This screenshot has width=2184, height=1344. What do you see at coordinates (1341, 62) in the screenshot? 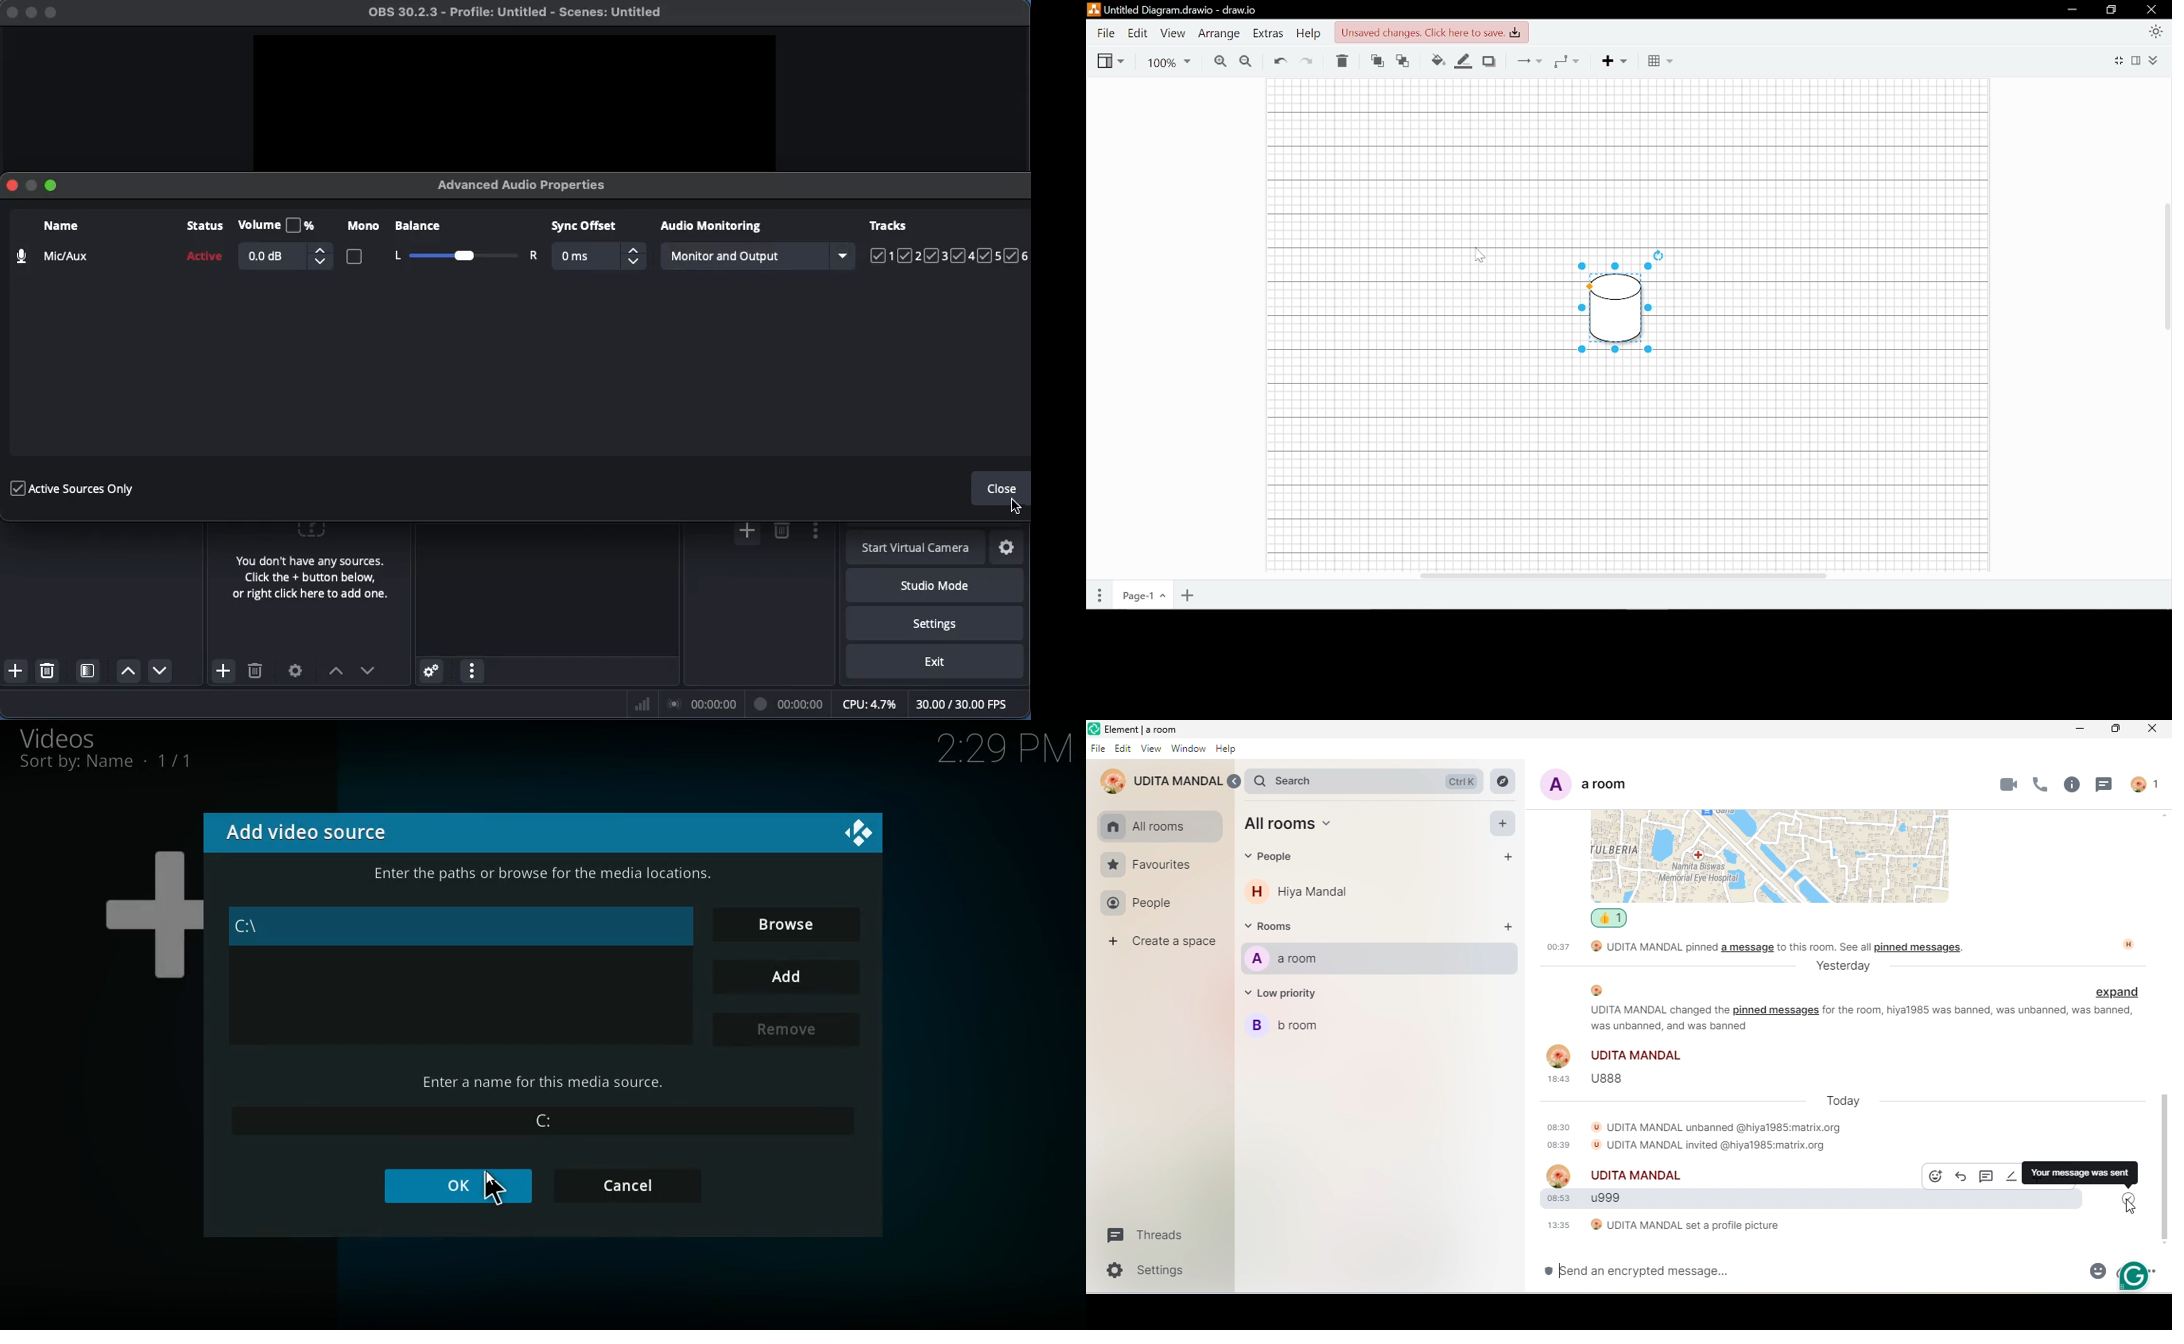
I see `Delete` at bounding box center [1341, 62].